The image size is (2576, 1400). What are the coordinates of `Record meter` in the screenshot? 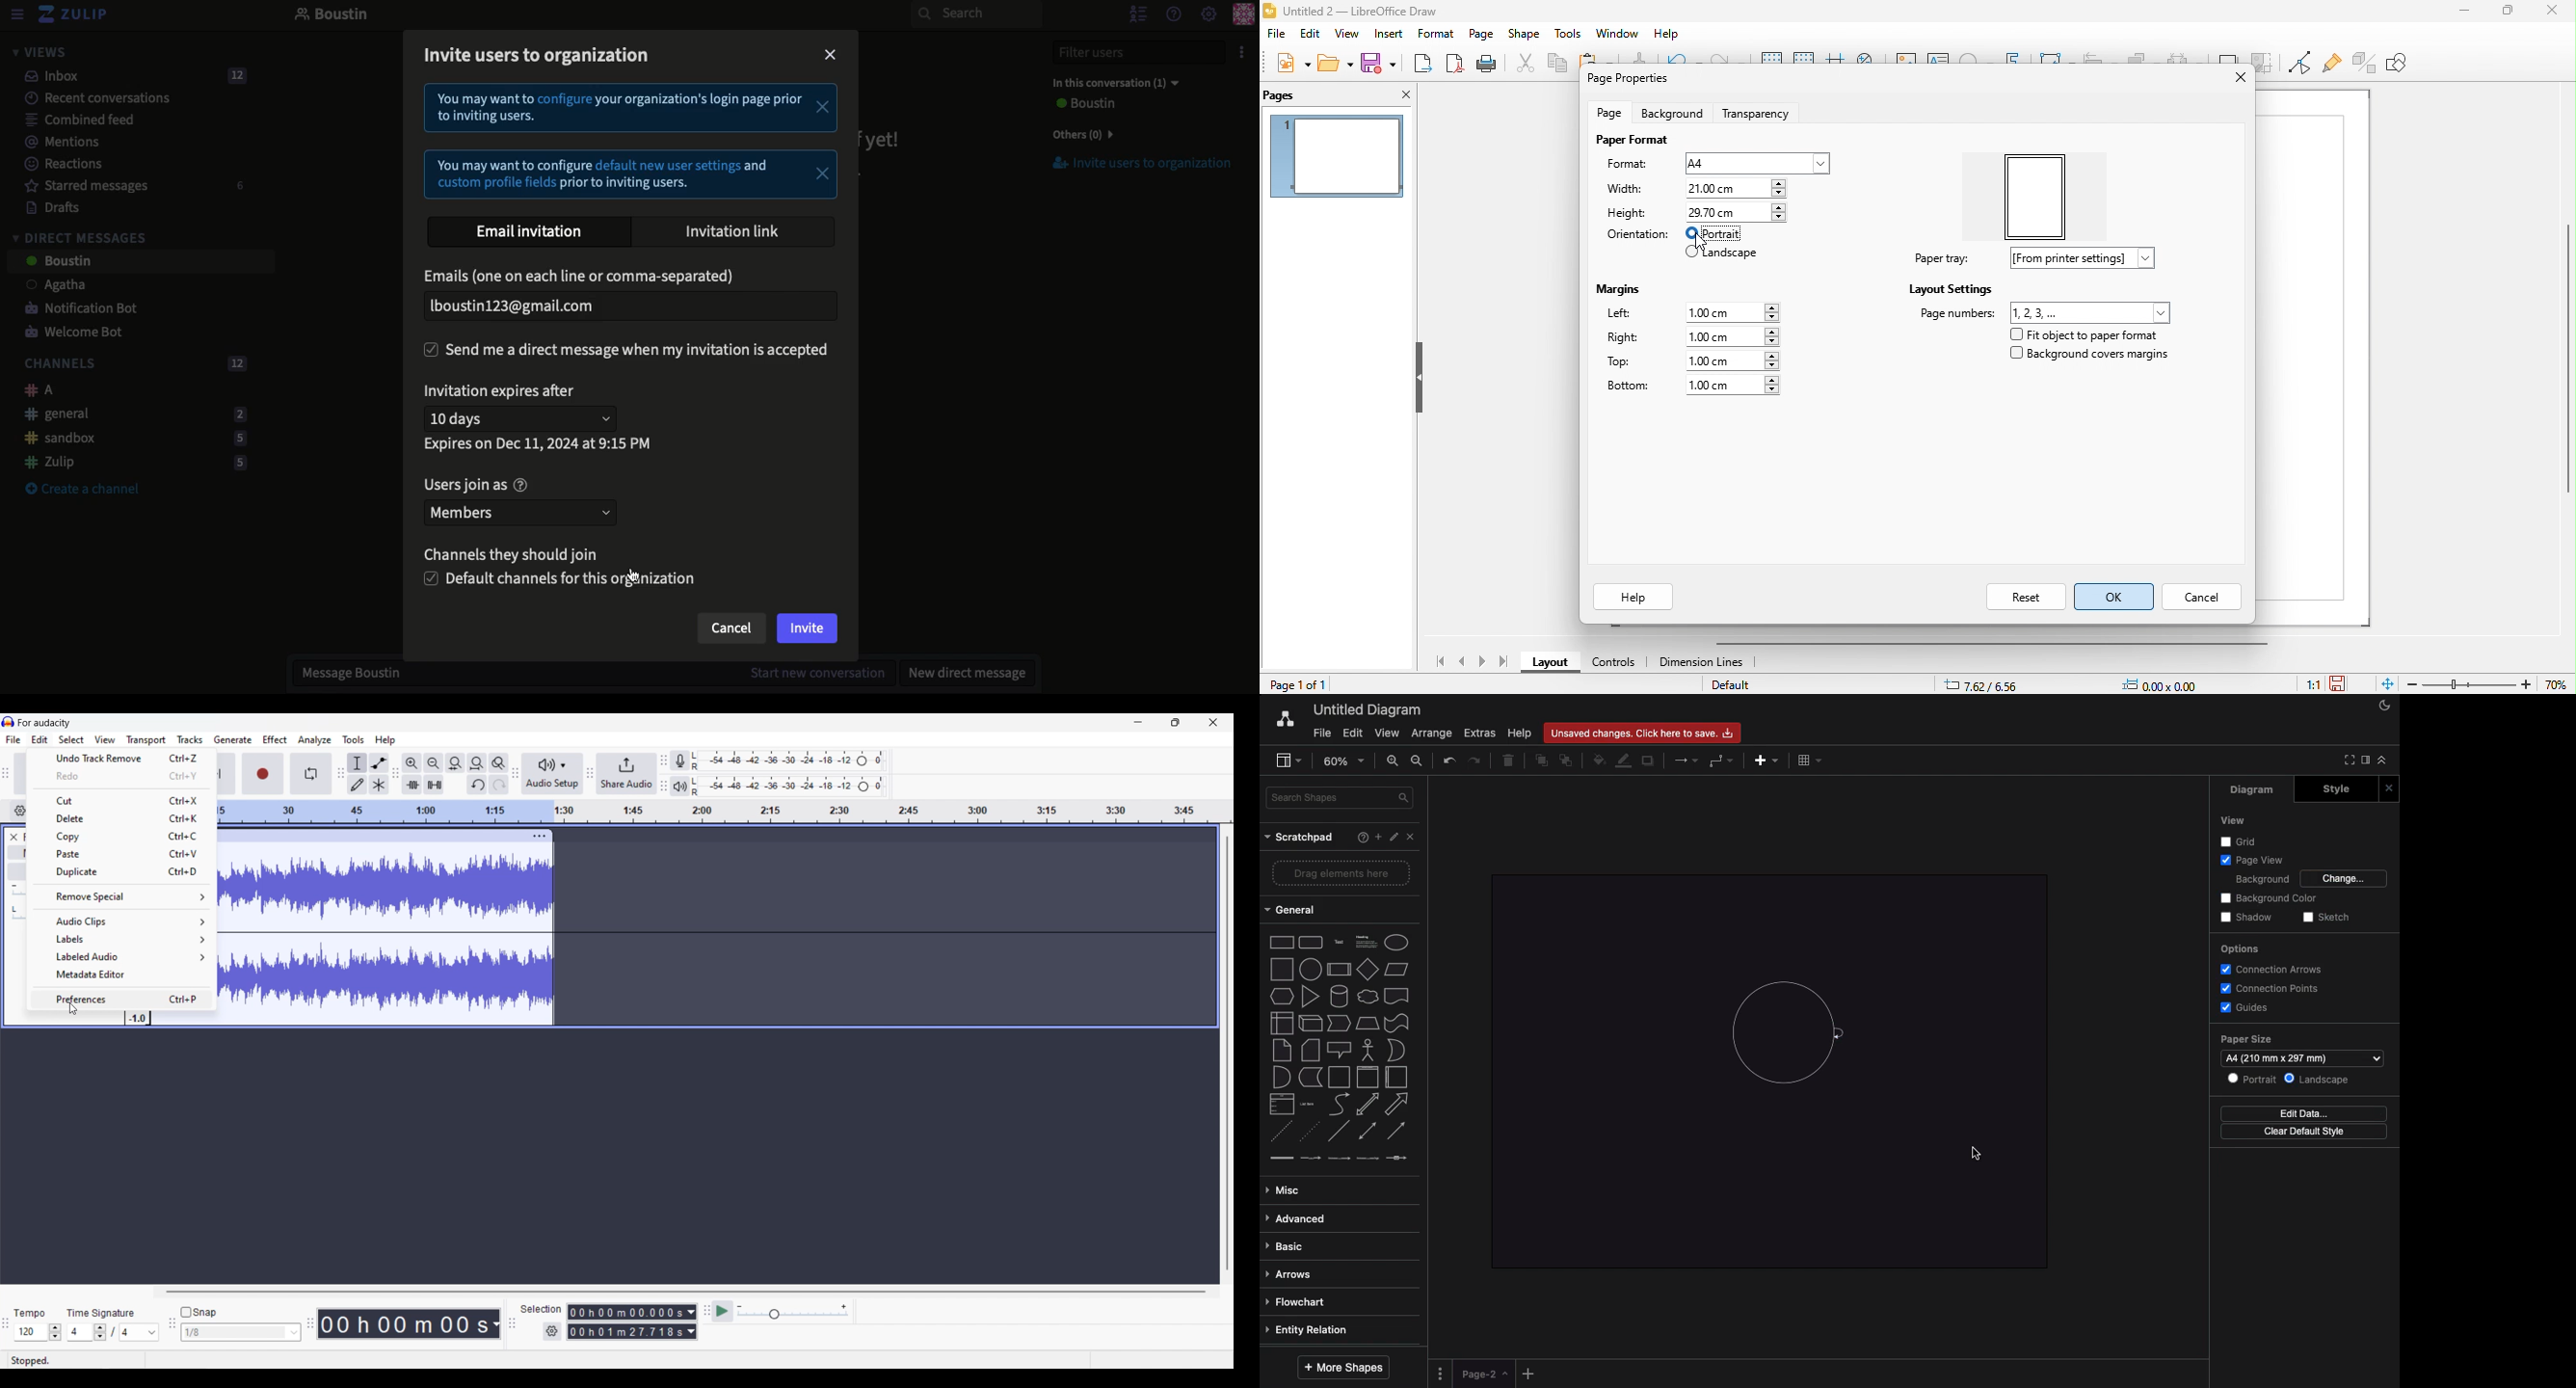 It's located at (680, 760).